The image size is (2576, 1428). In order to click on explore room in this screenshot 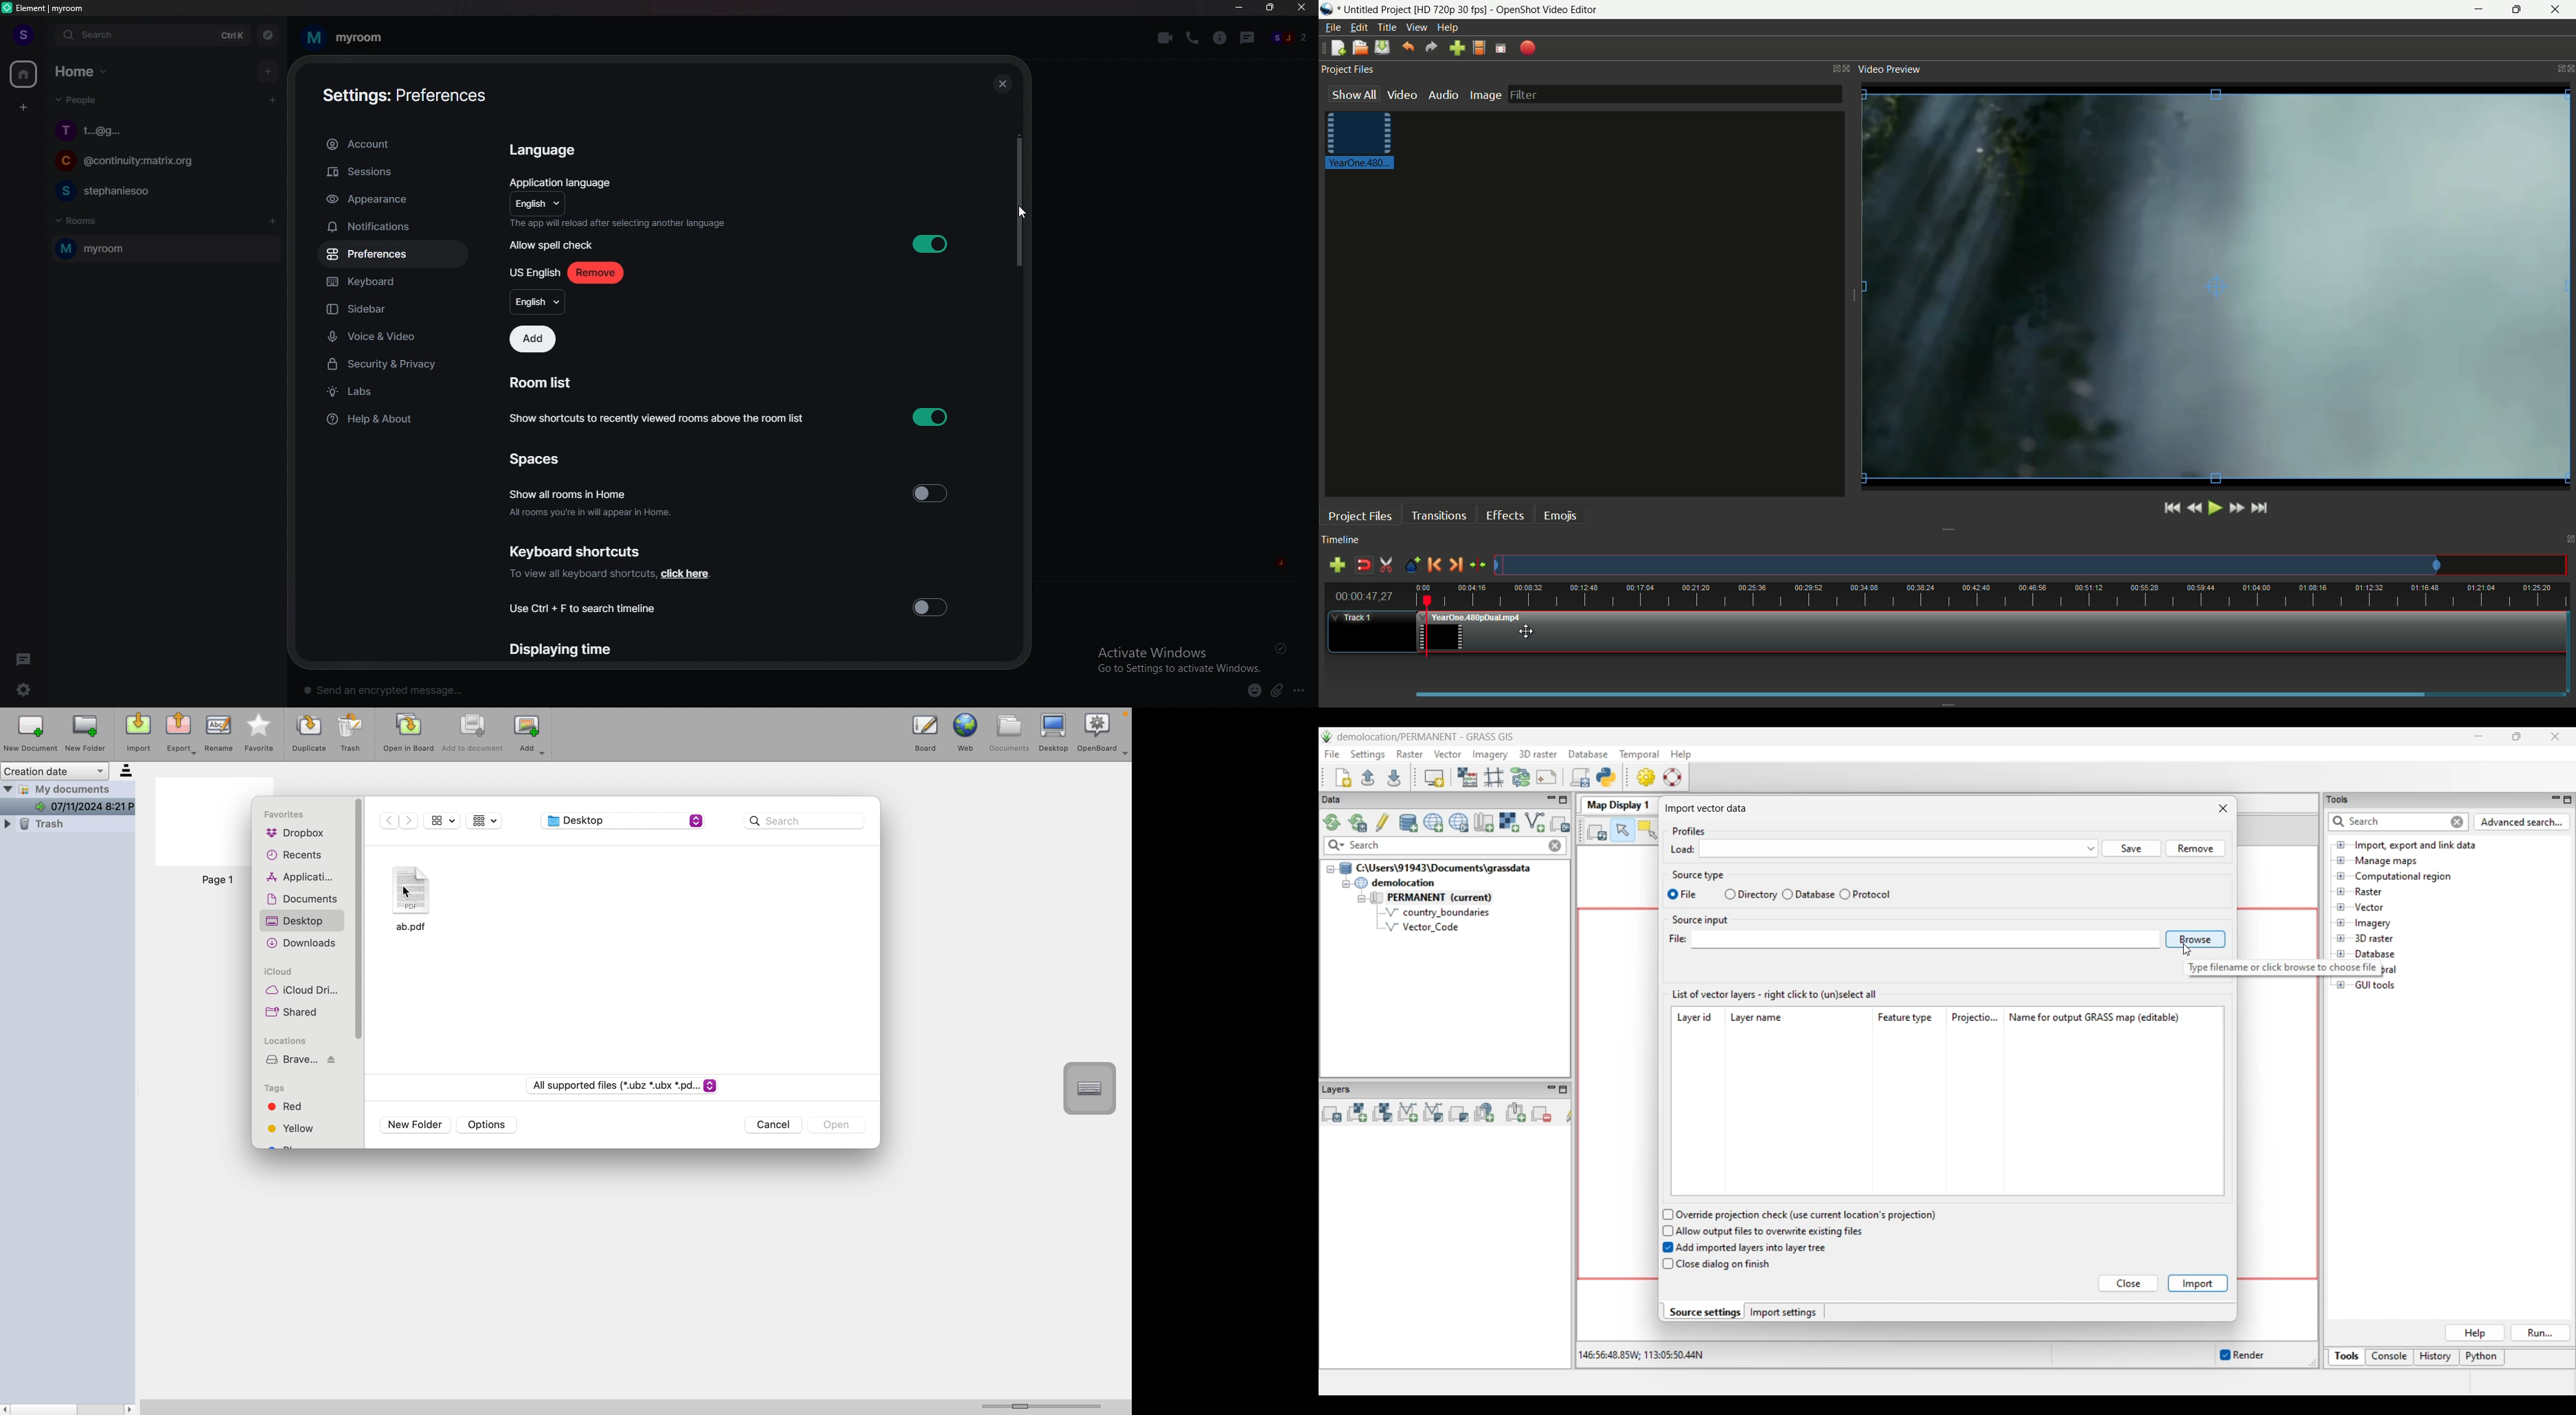, I will do `click(269, 35)`.